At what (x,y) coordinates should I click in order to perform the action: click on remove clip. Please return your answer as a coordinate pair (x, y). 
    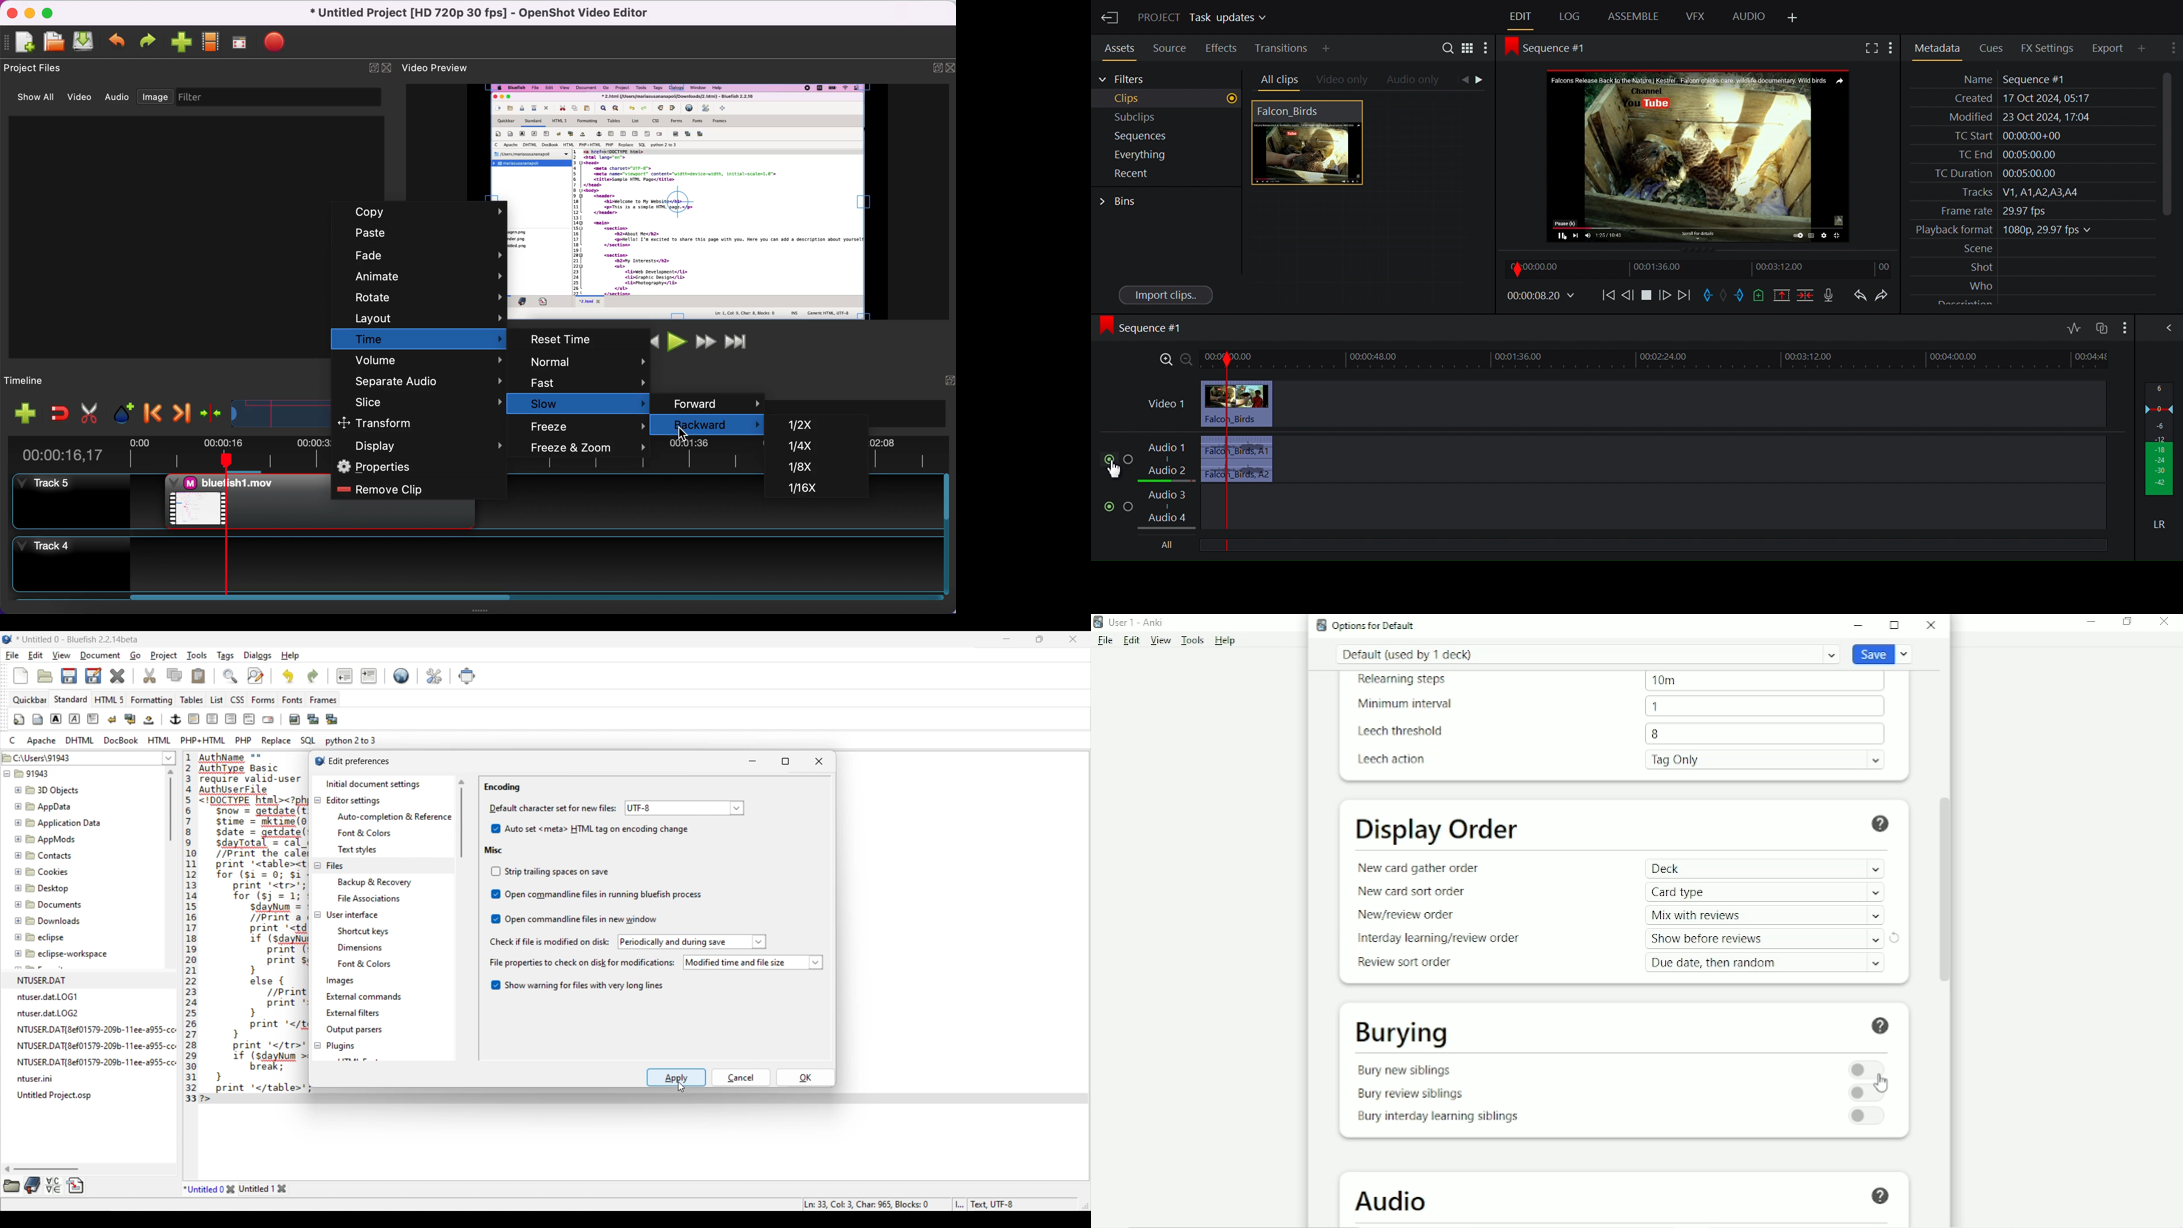
    Looking at the image, I should click on (416, 490).